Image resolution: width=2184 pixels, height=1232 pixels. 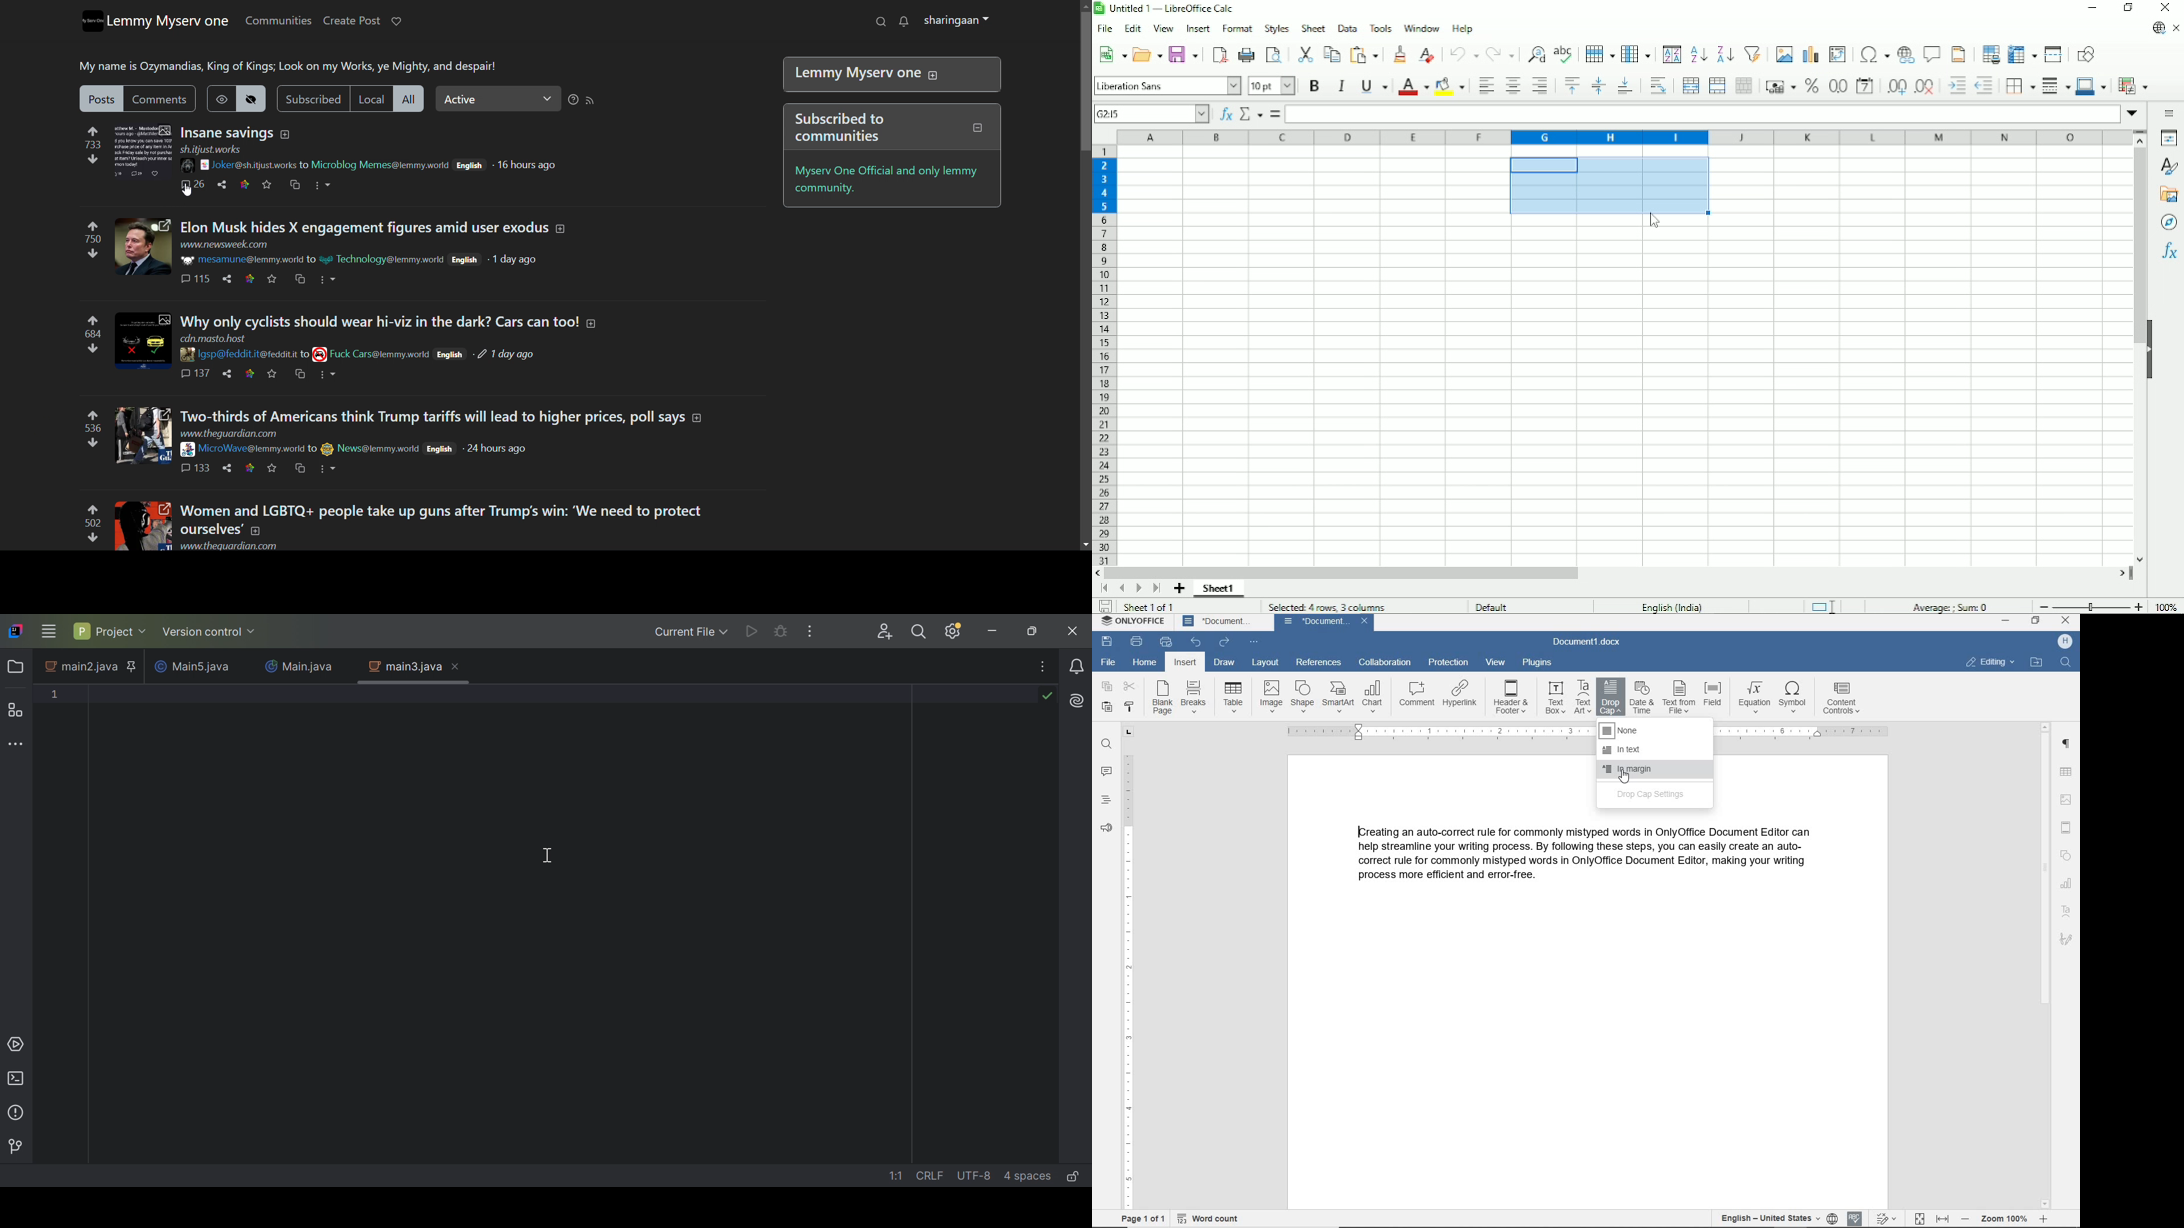 I want to click on Column, so click(x=1637, y=53).